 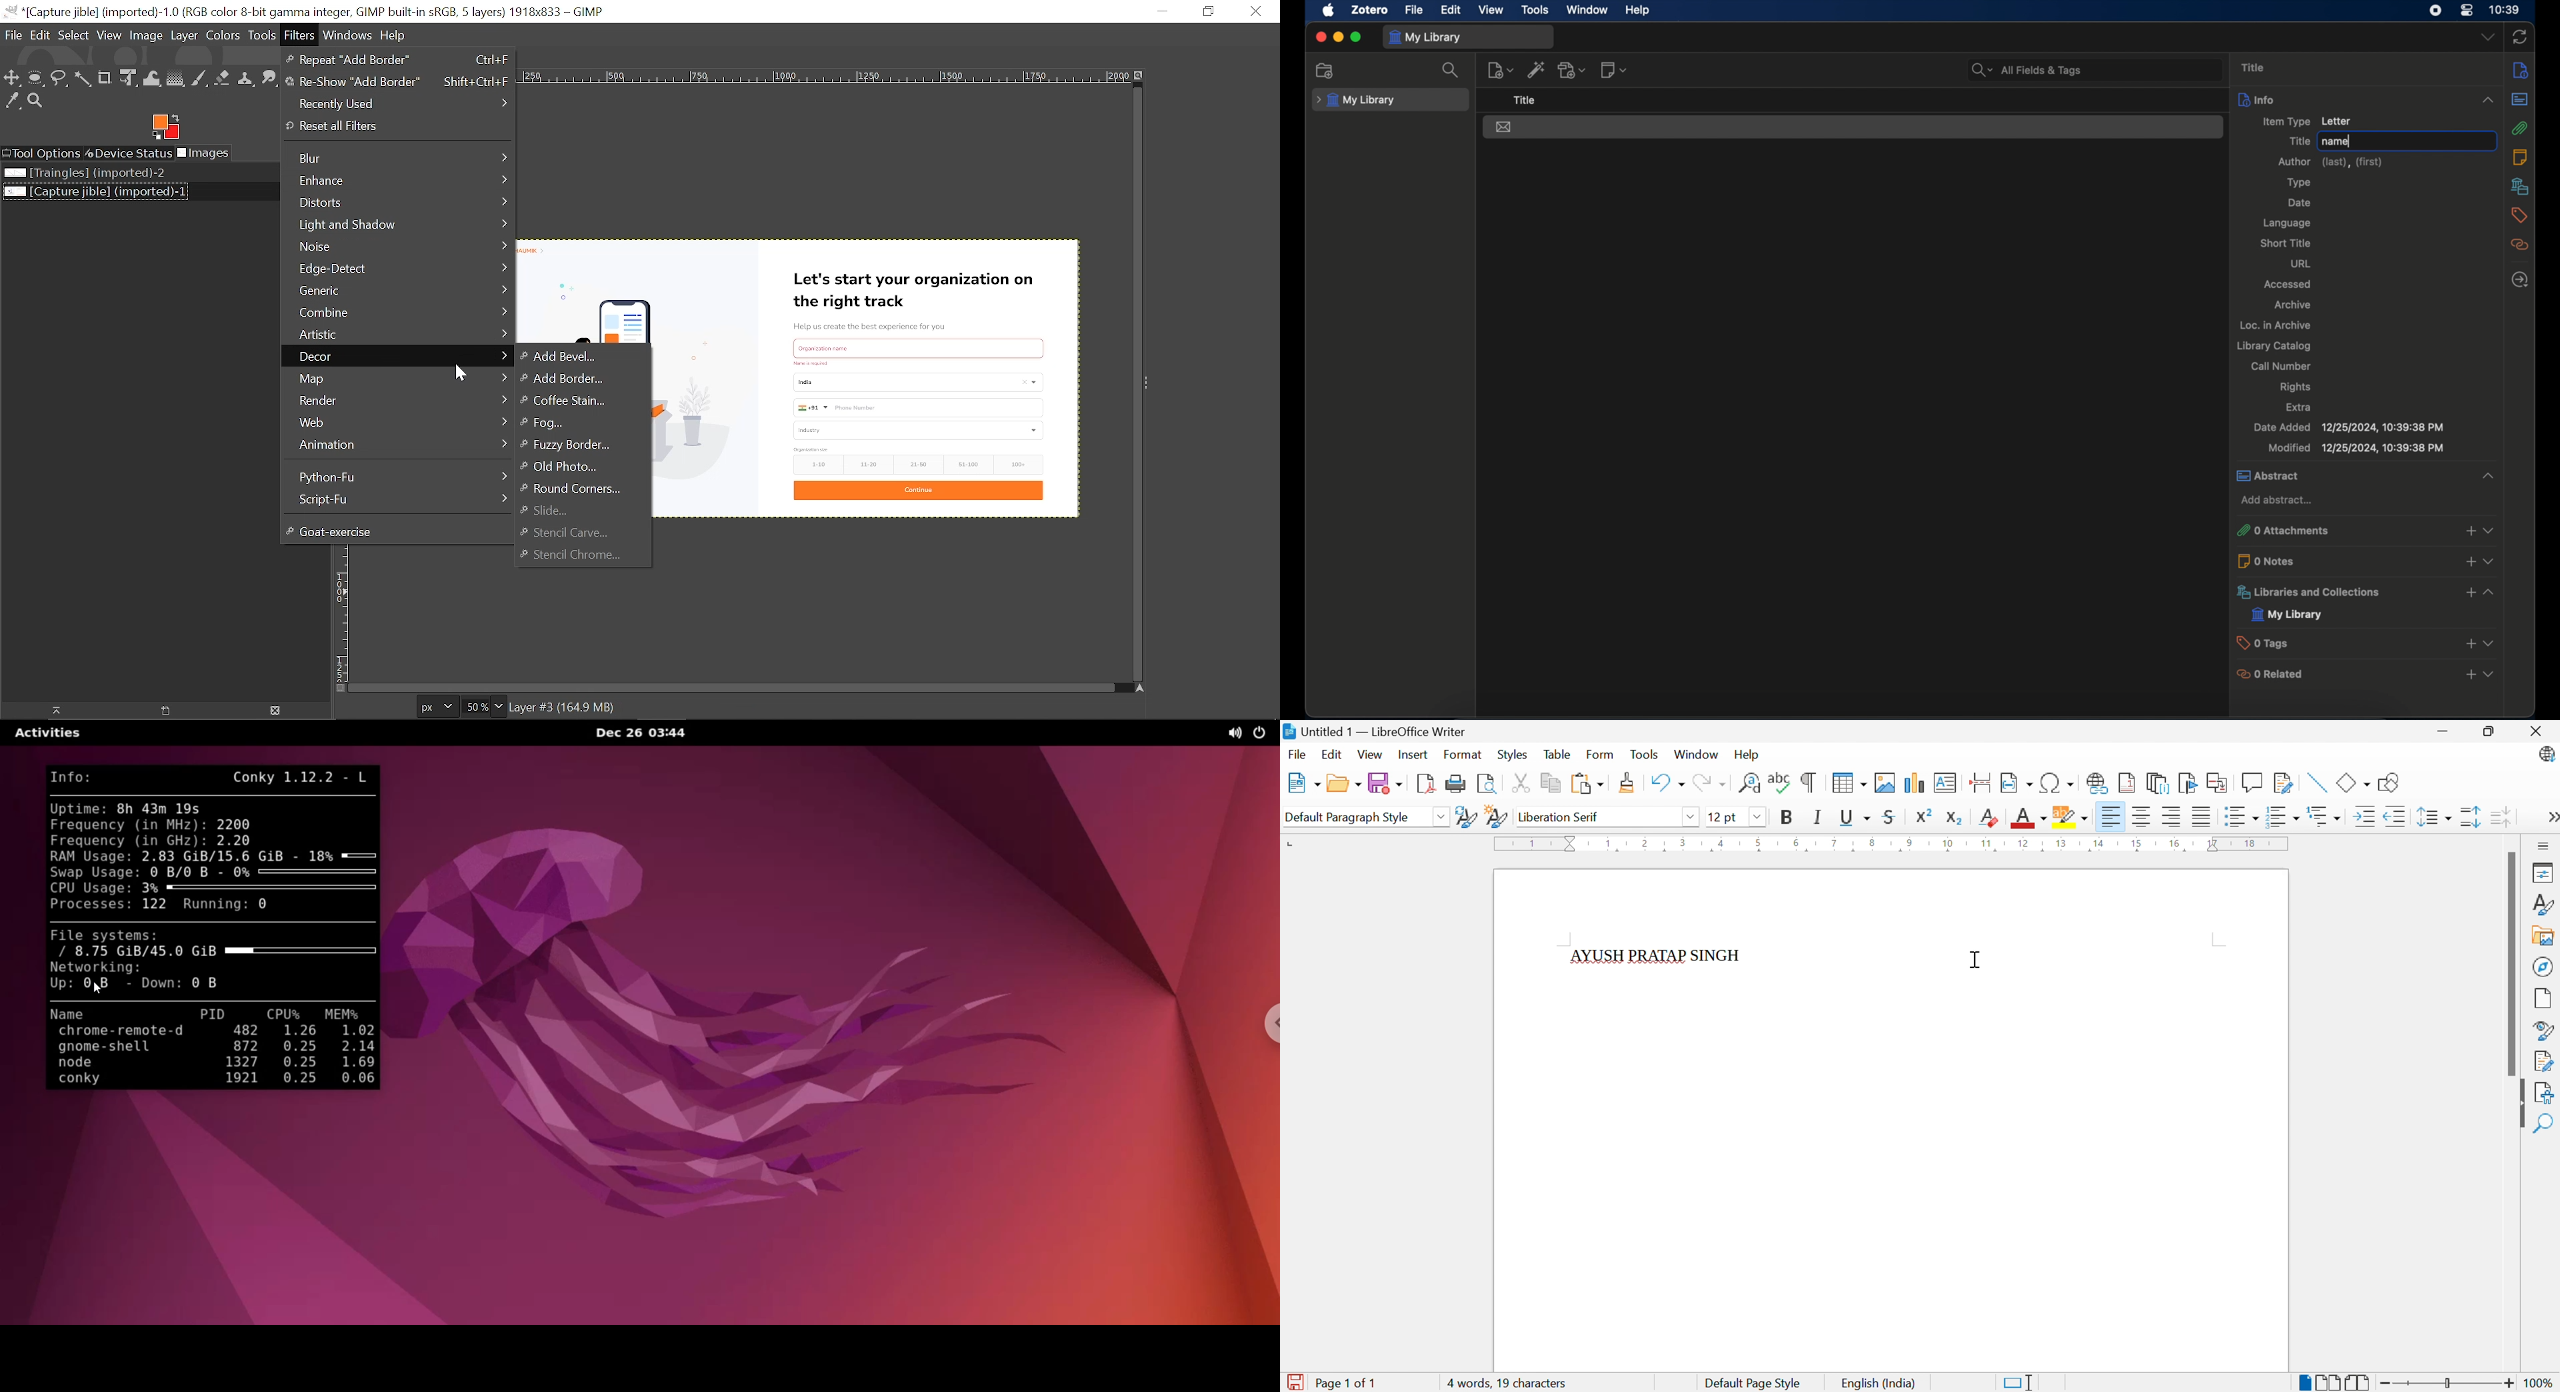 I want to click on Artistic, so click(x=397, y=334).